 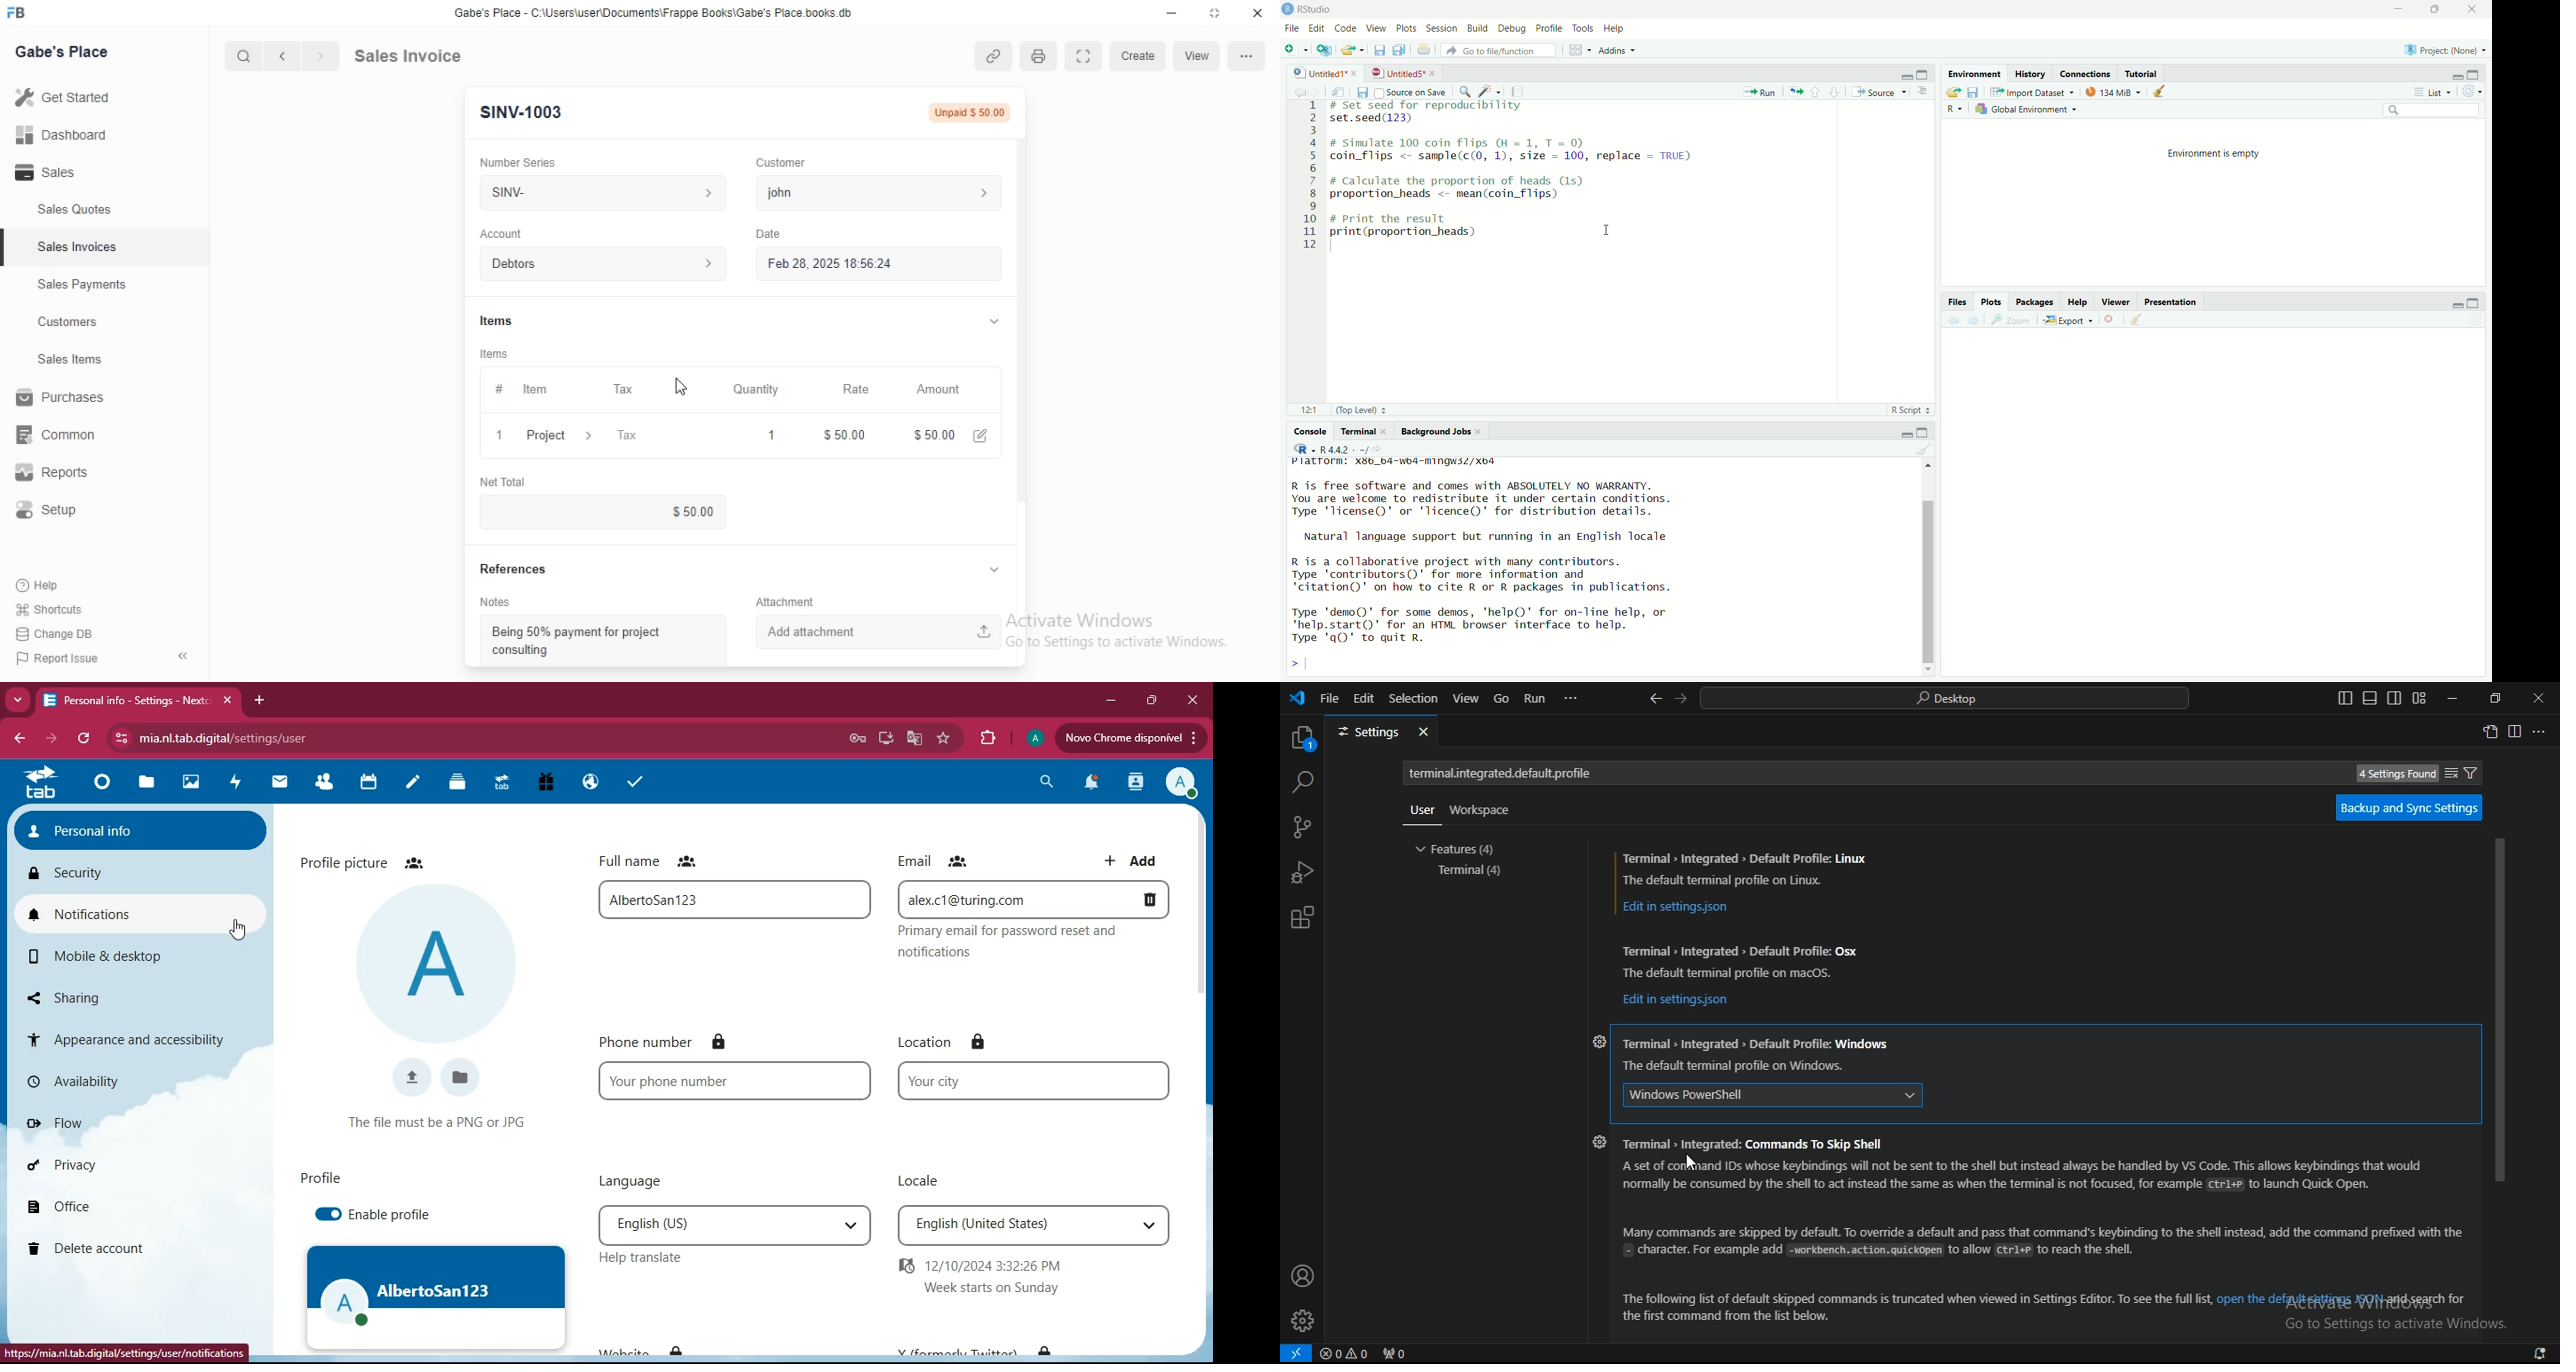 I want to click on phone, so click(x=740, y=1080).